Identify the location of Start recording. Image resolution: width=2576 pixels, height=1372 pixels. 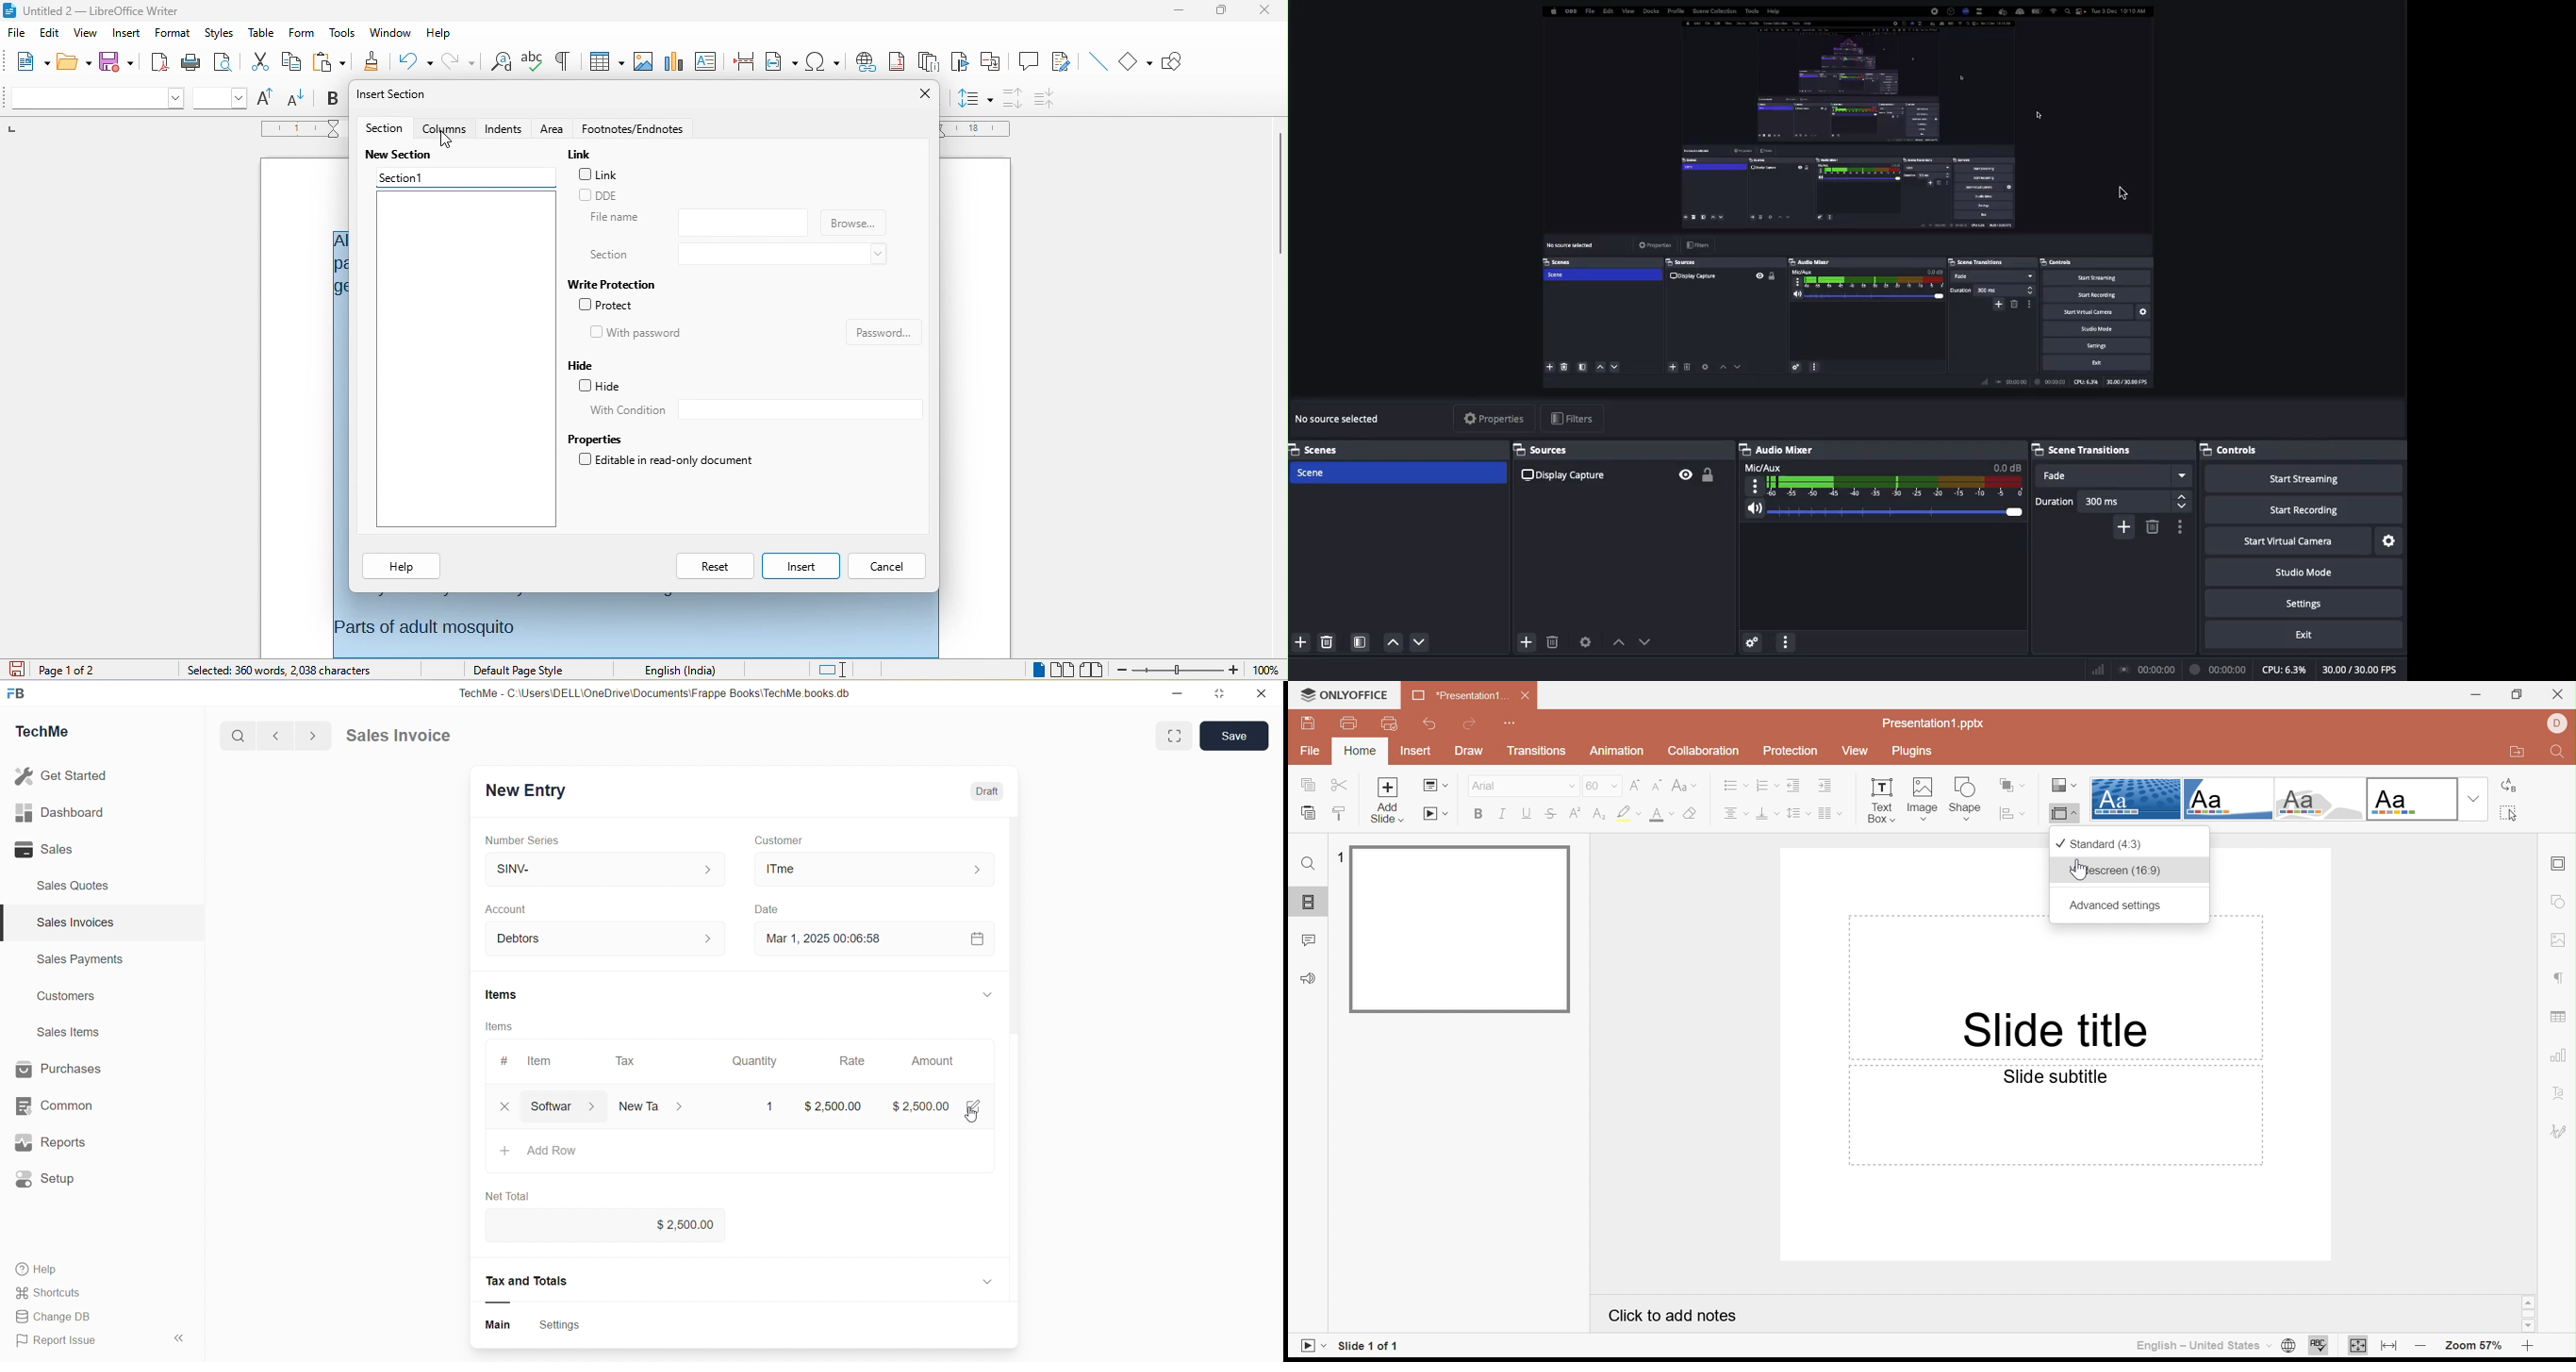
(2307, 509).